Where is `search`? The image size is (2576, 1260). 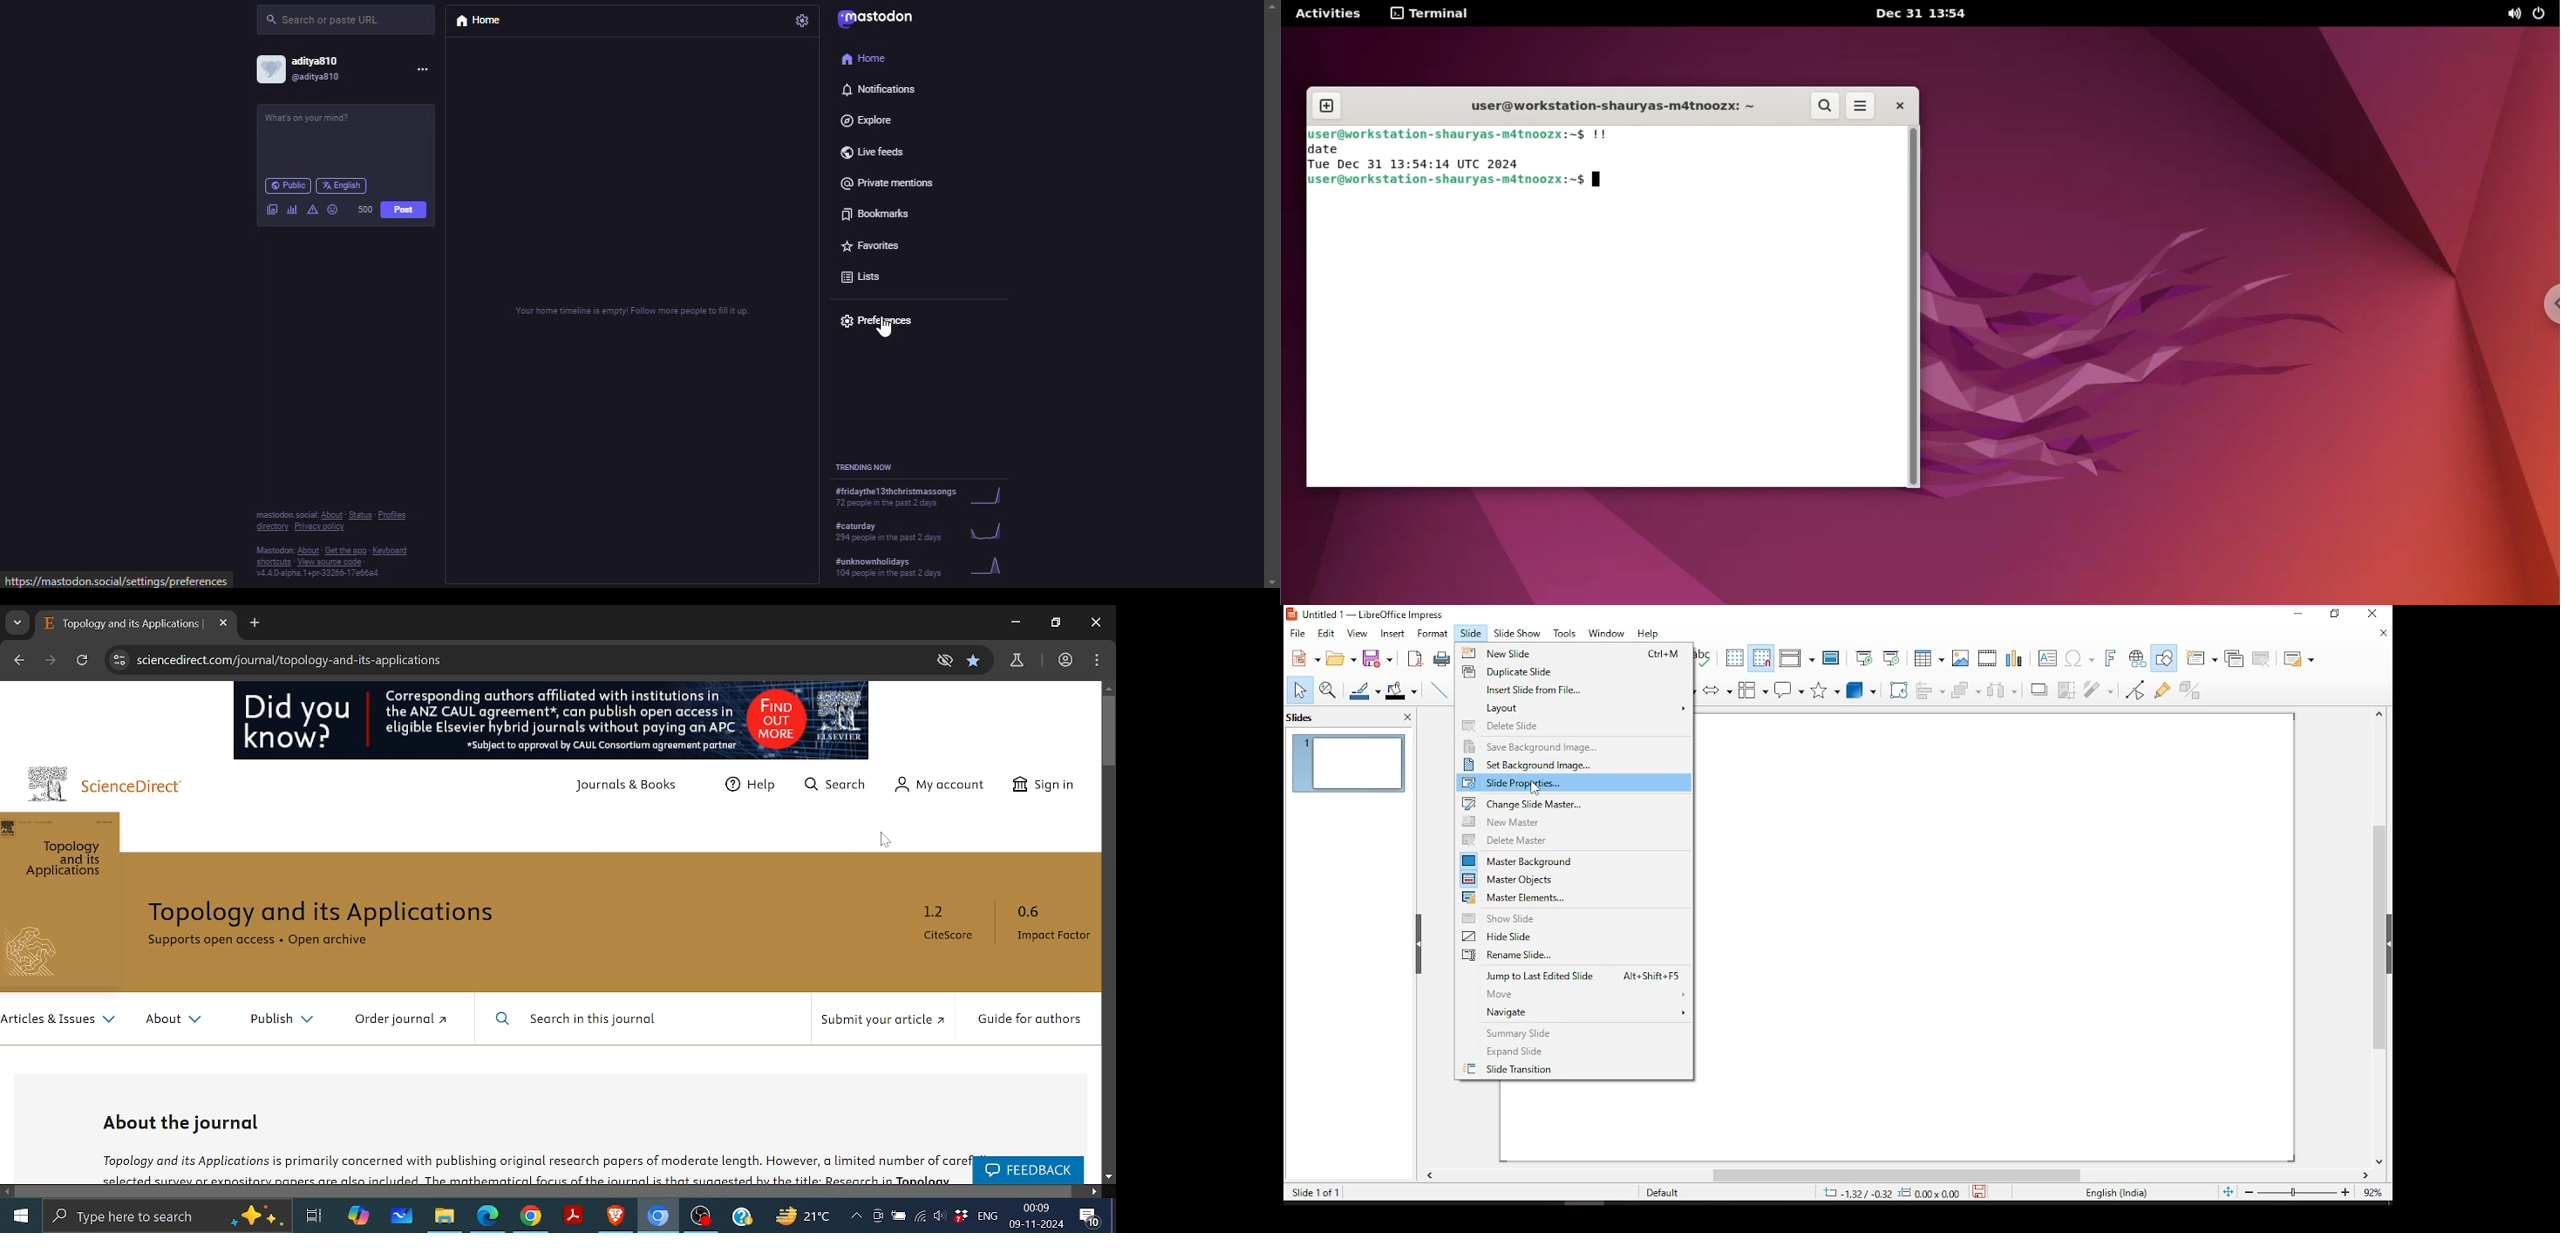
search is located at coordinates (325, 20).